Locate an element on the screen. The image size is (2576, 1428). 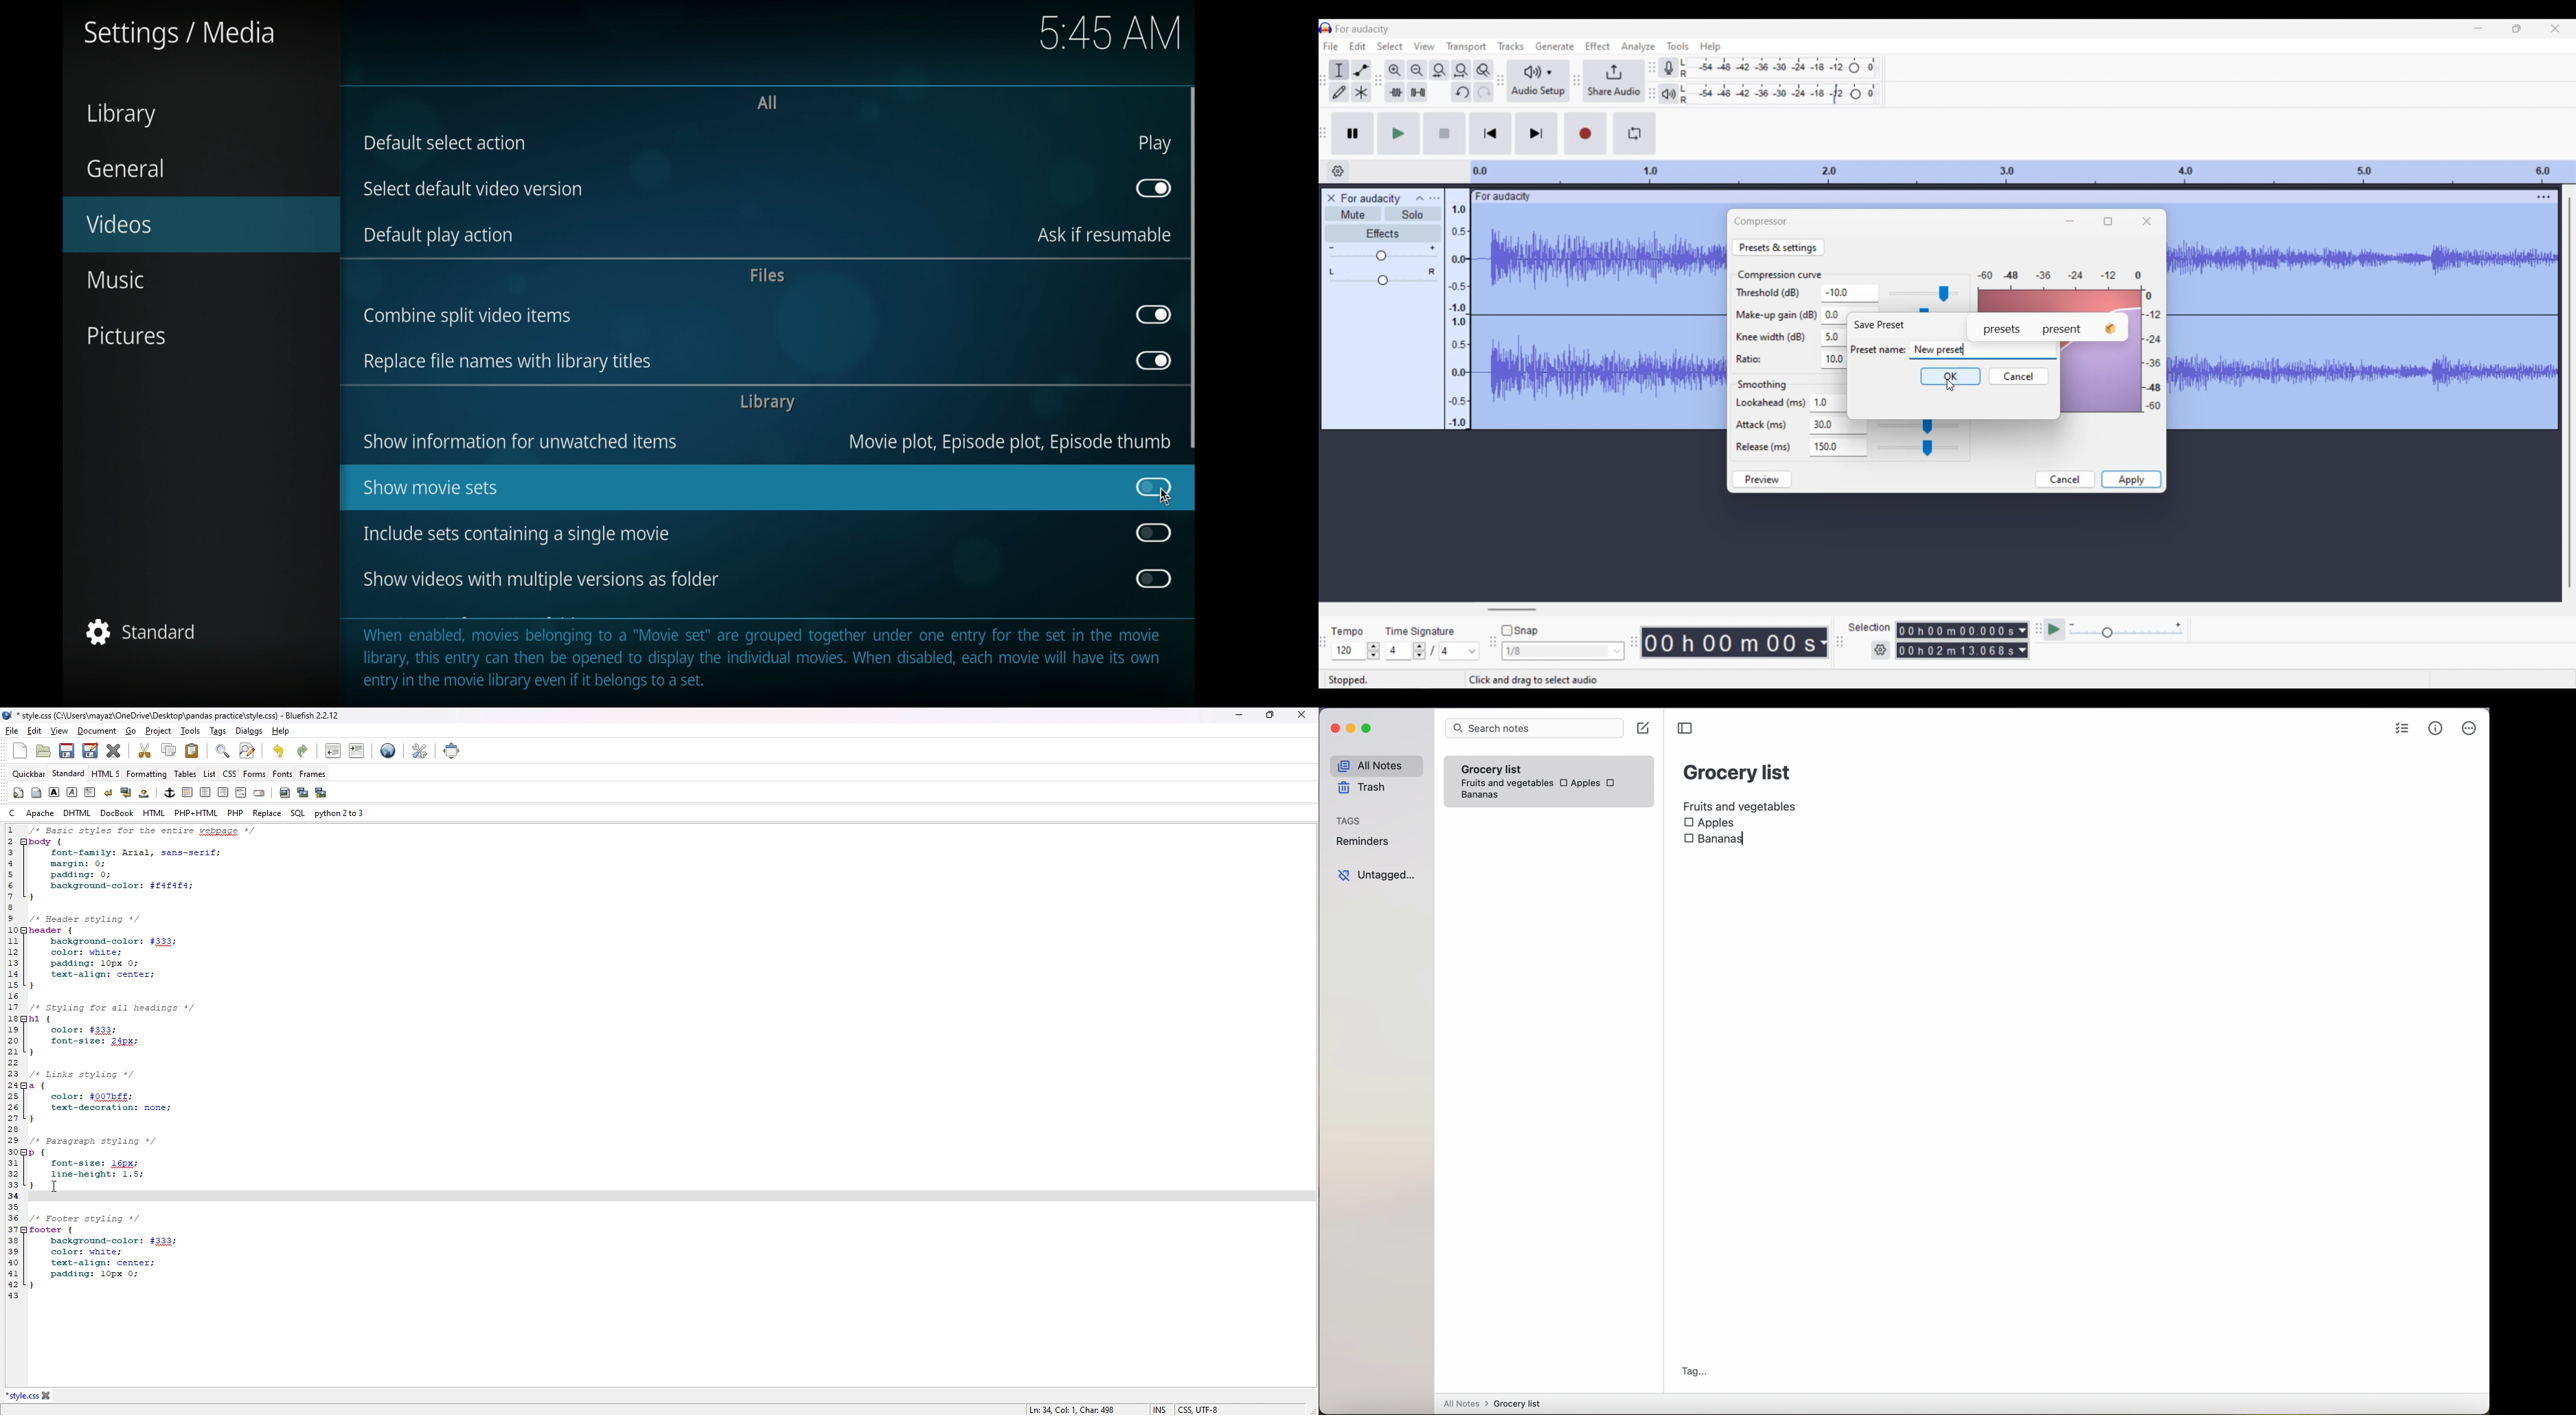
Collpase is located at coordinates (1421, 198).